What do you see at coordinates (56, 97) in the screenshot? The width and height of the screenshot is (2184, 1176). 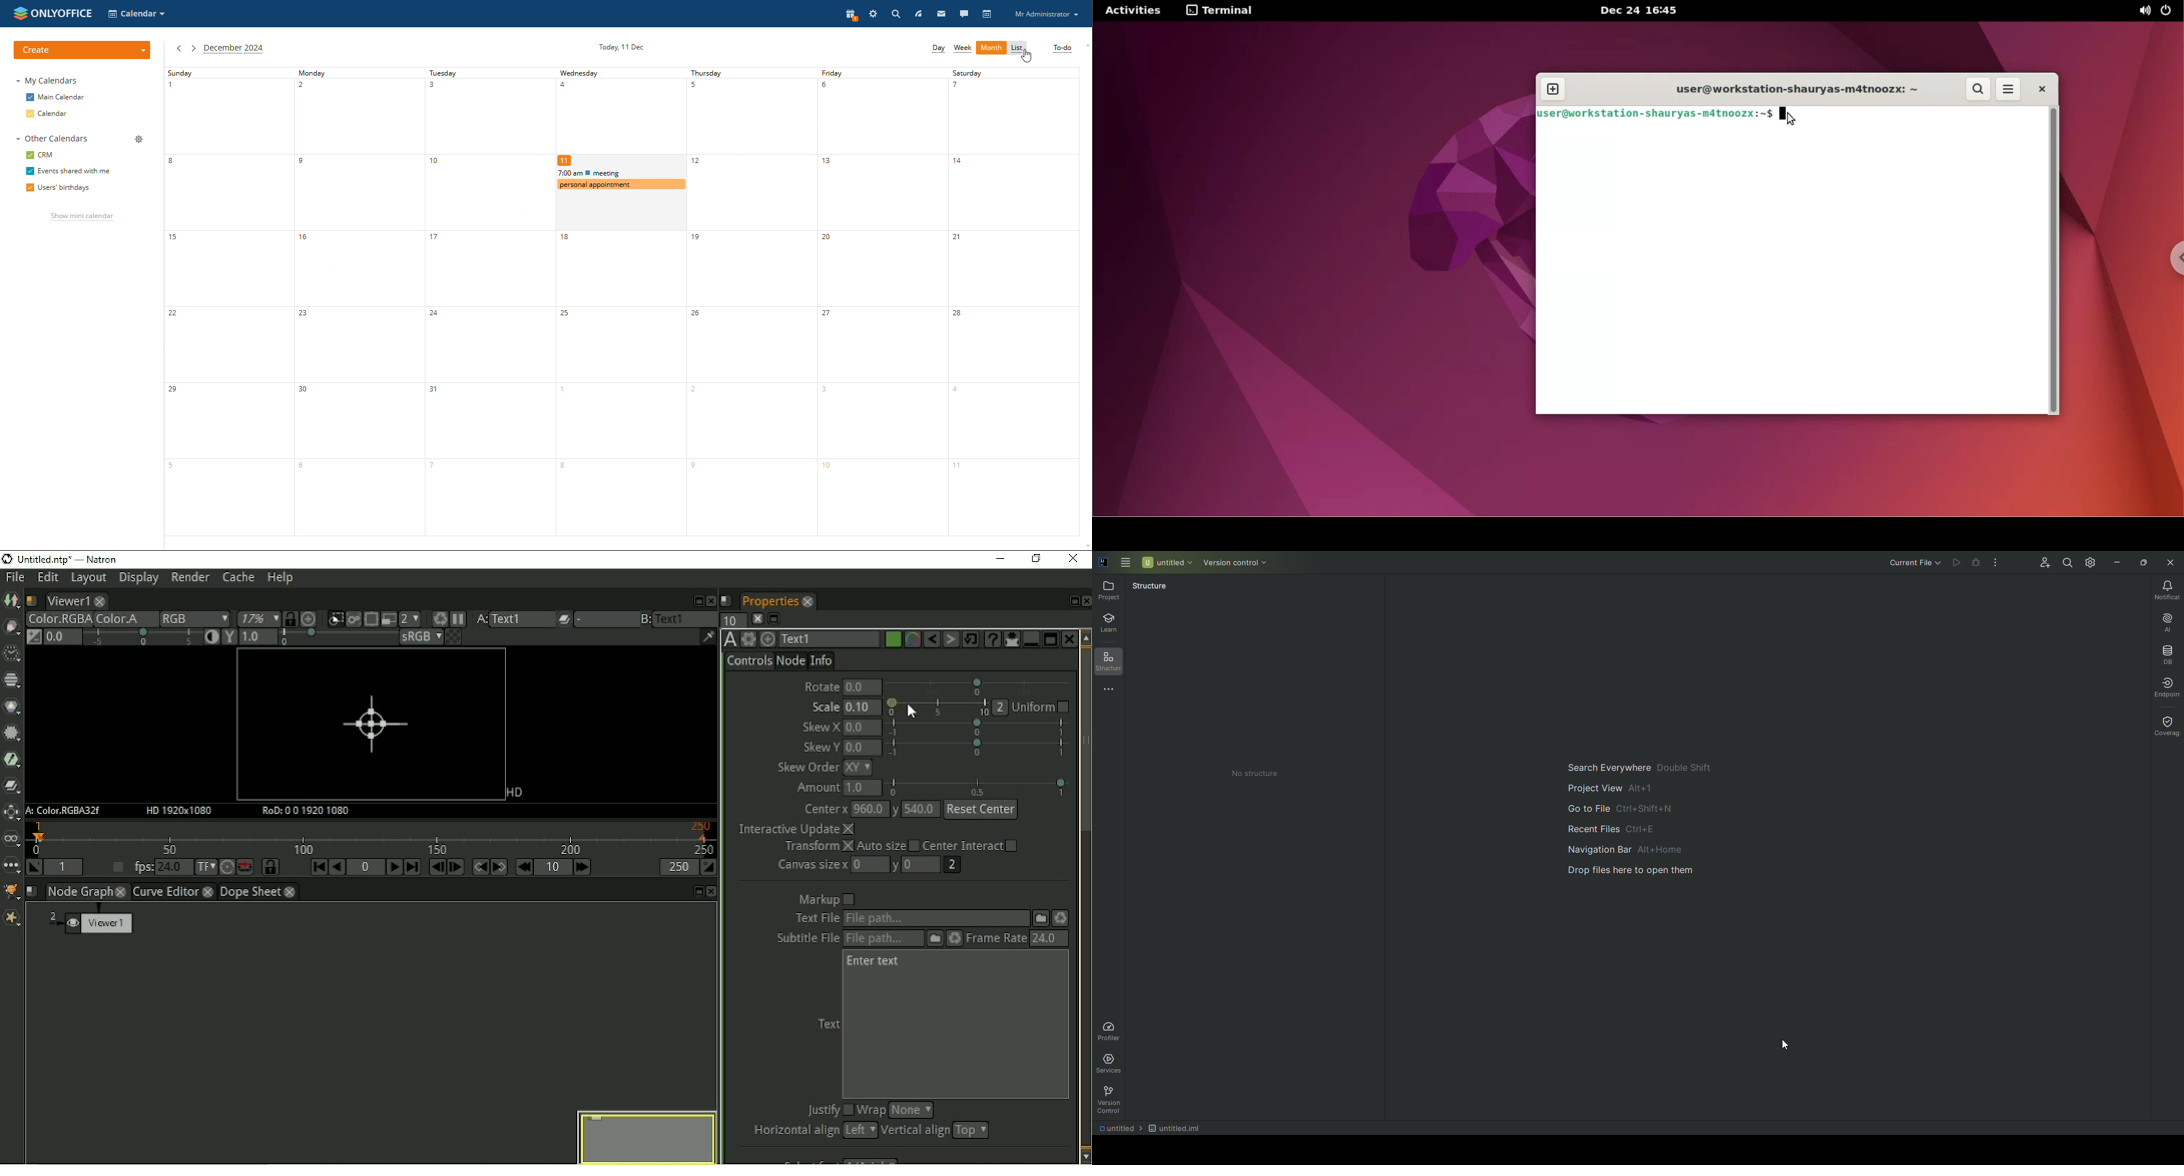 I see `main calendar` at bounding box center [56, 97].